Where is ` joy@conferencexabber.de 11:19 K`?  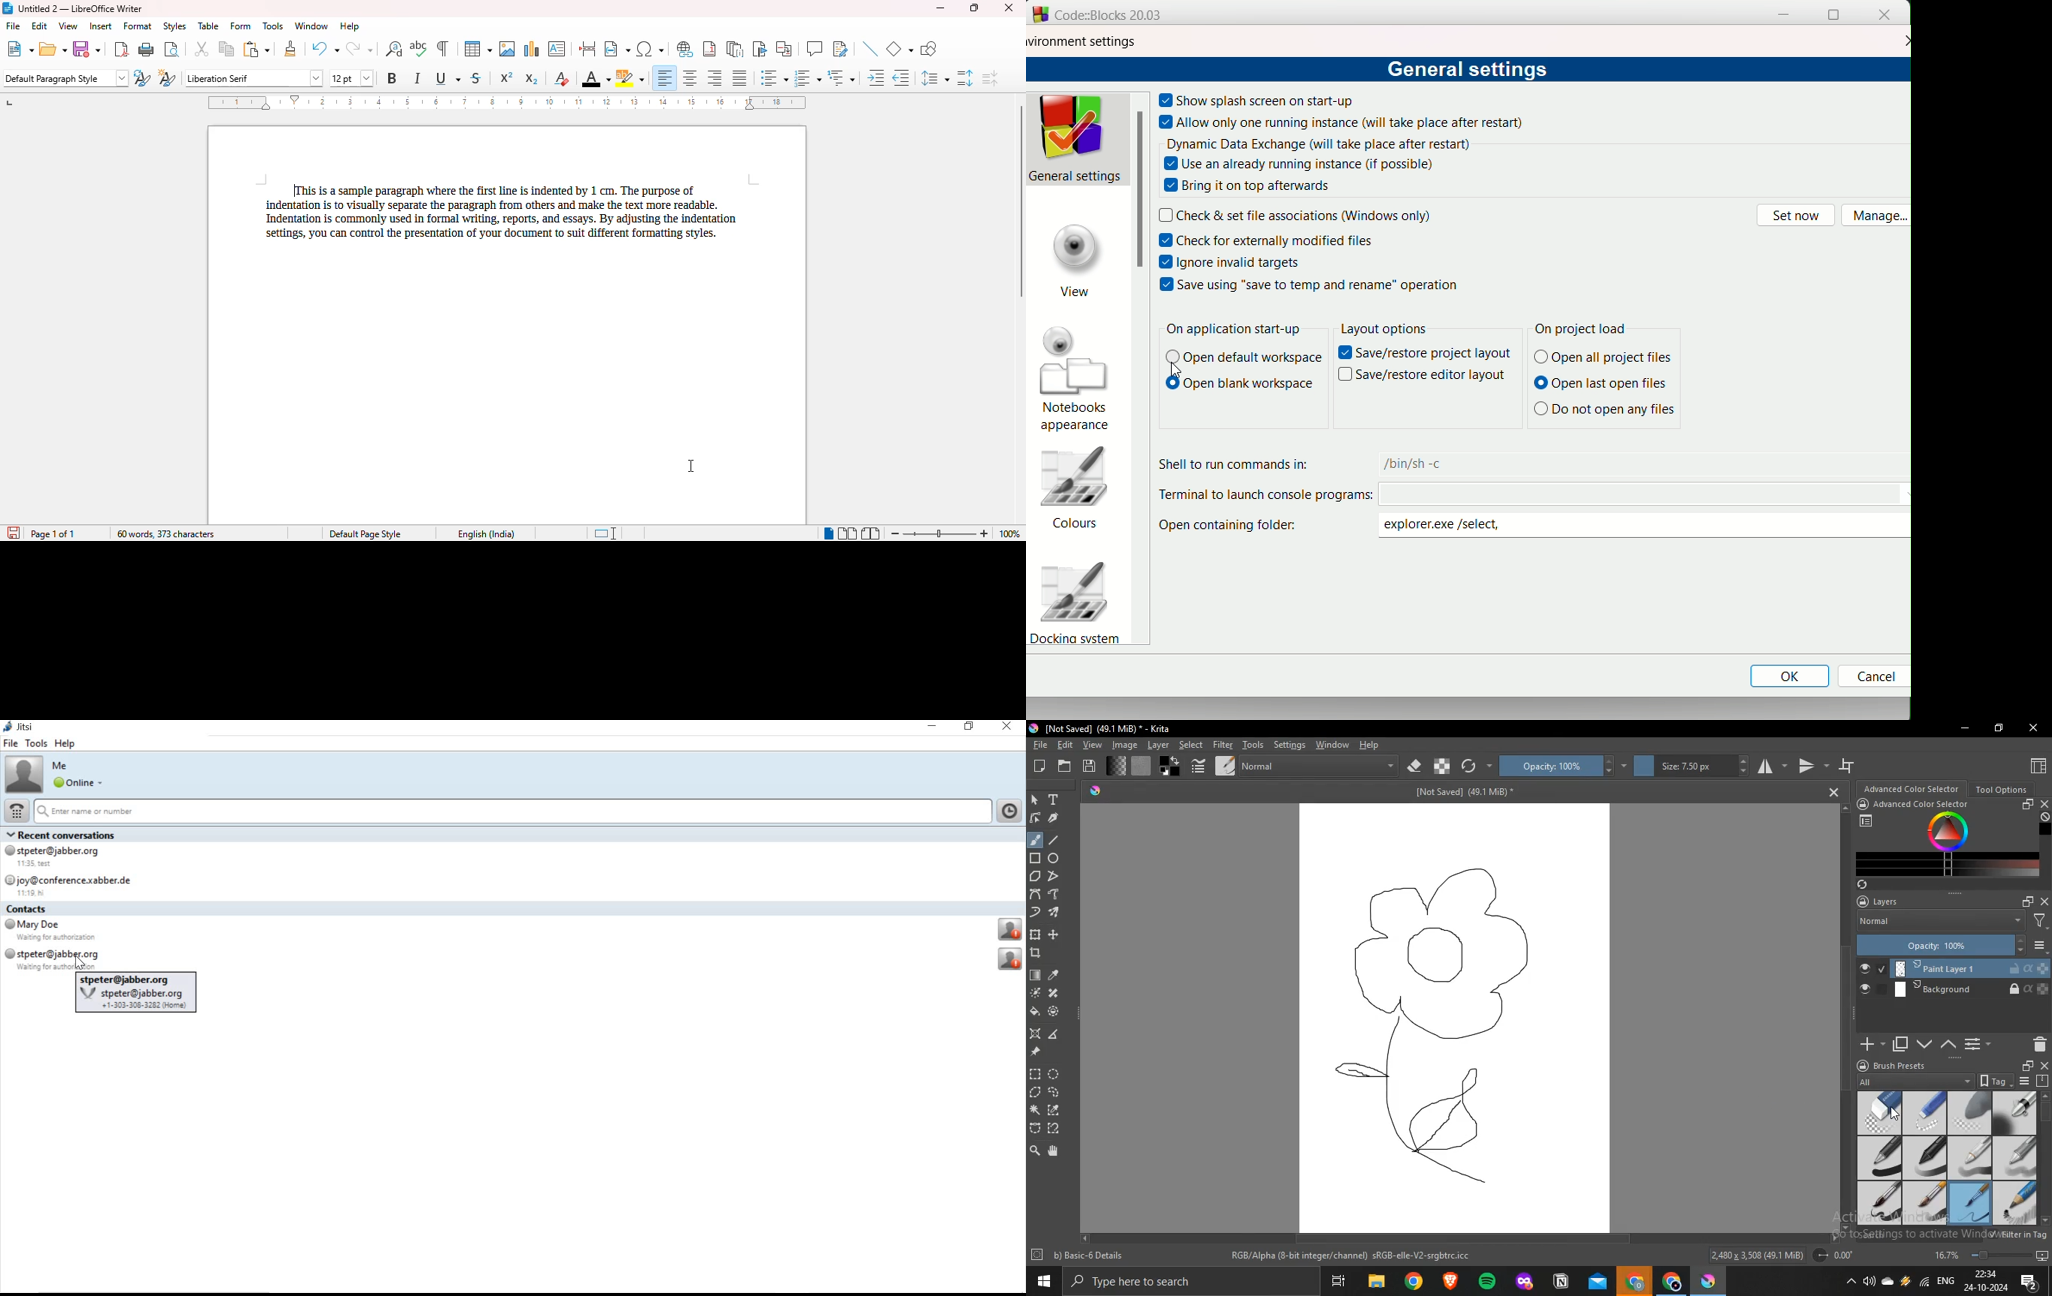  joy@conferencexabber.de 11:19 K is located at coordinates (77, 885).